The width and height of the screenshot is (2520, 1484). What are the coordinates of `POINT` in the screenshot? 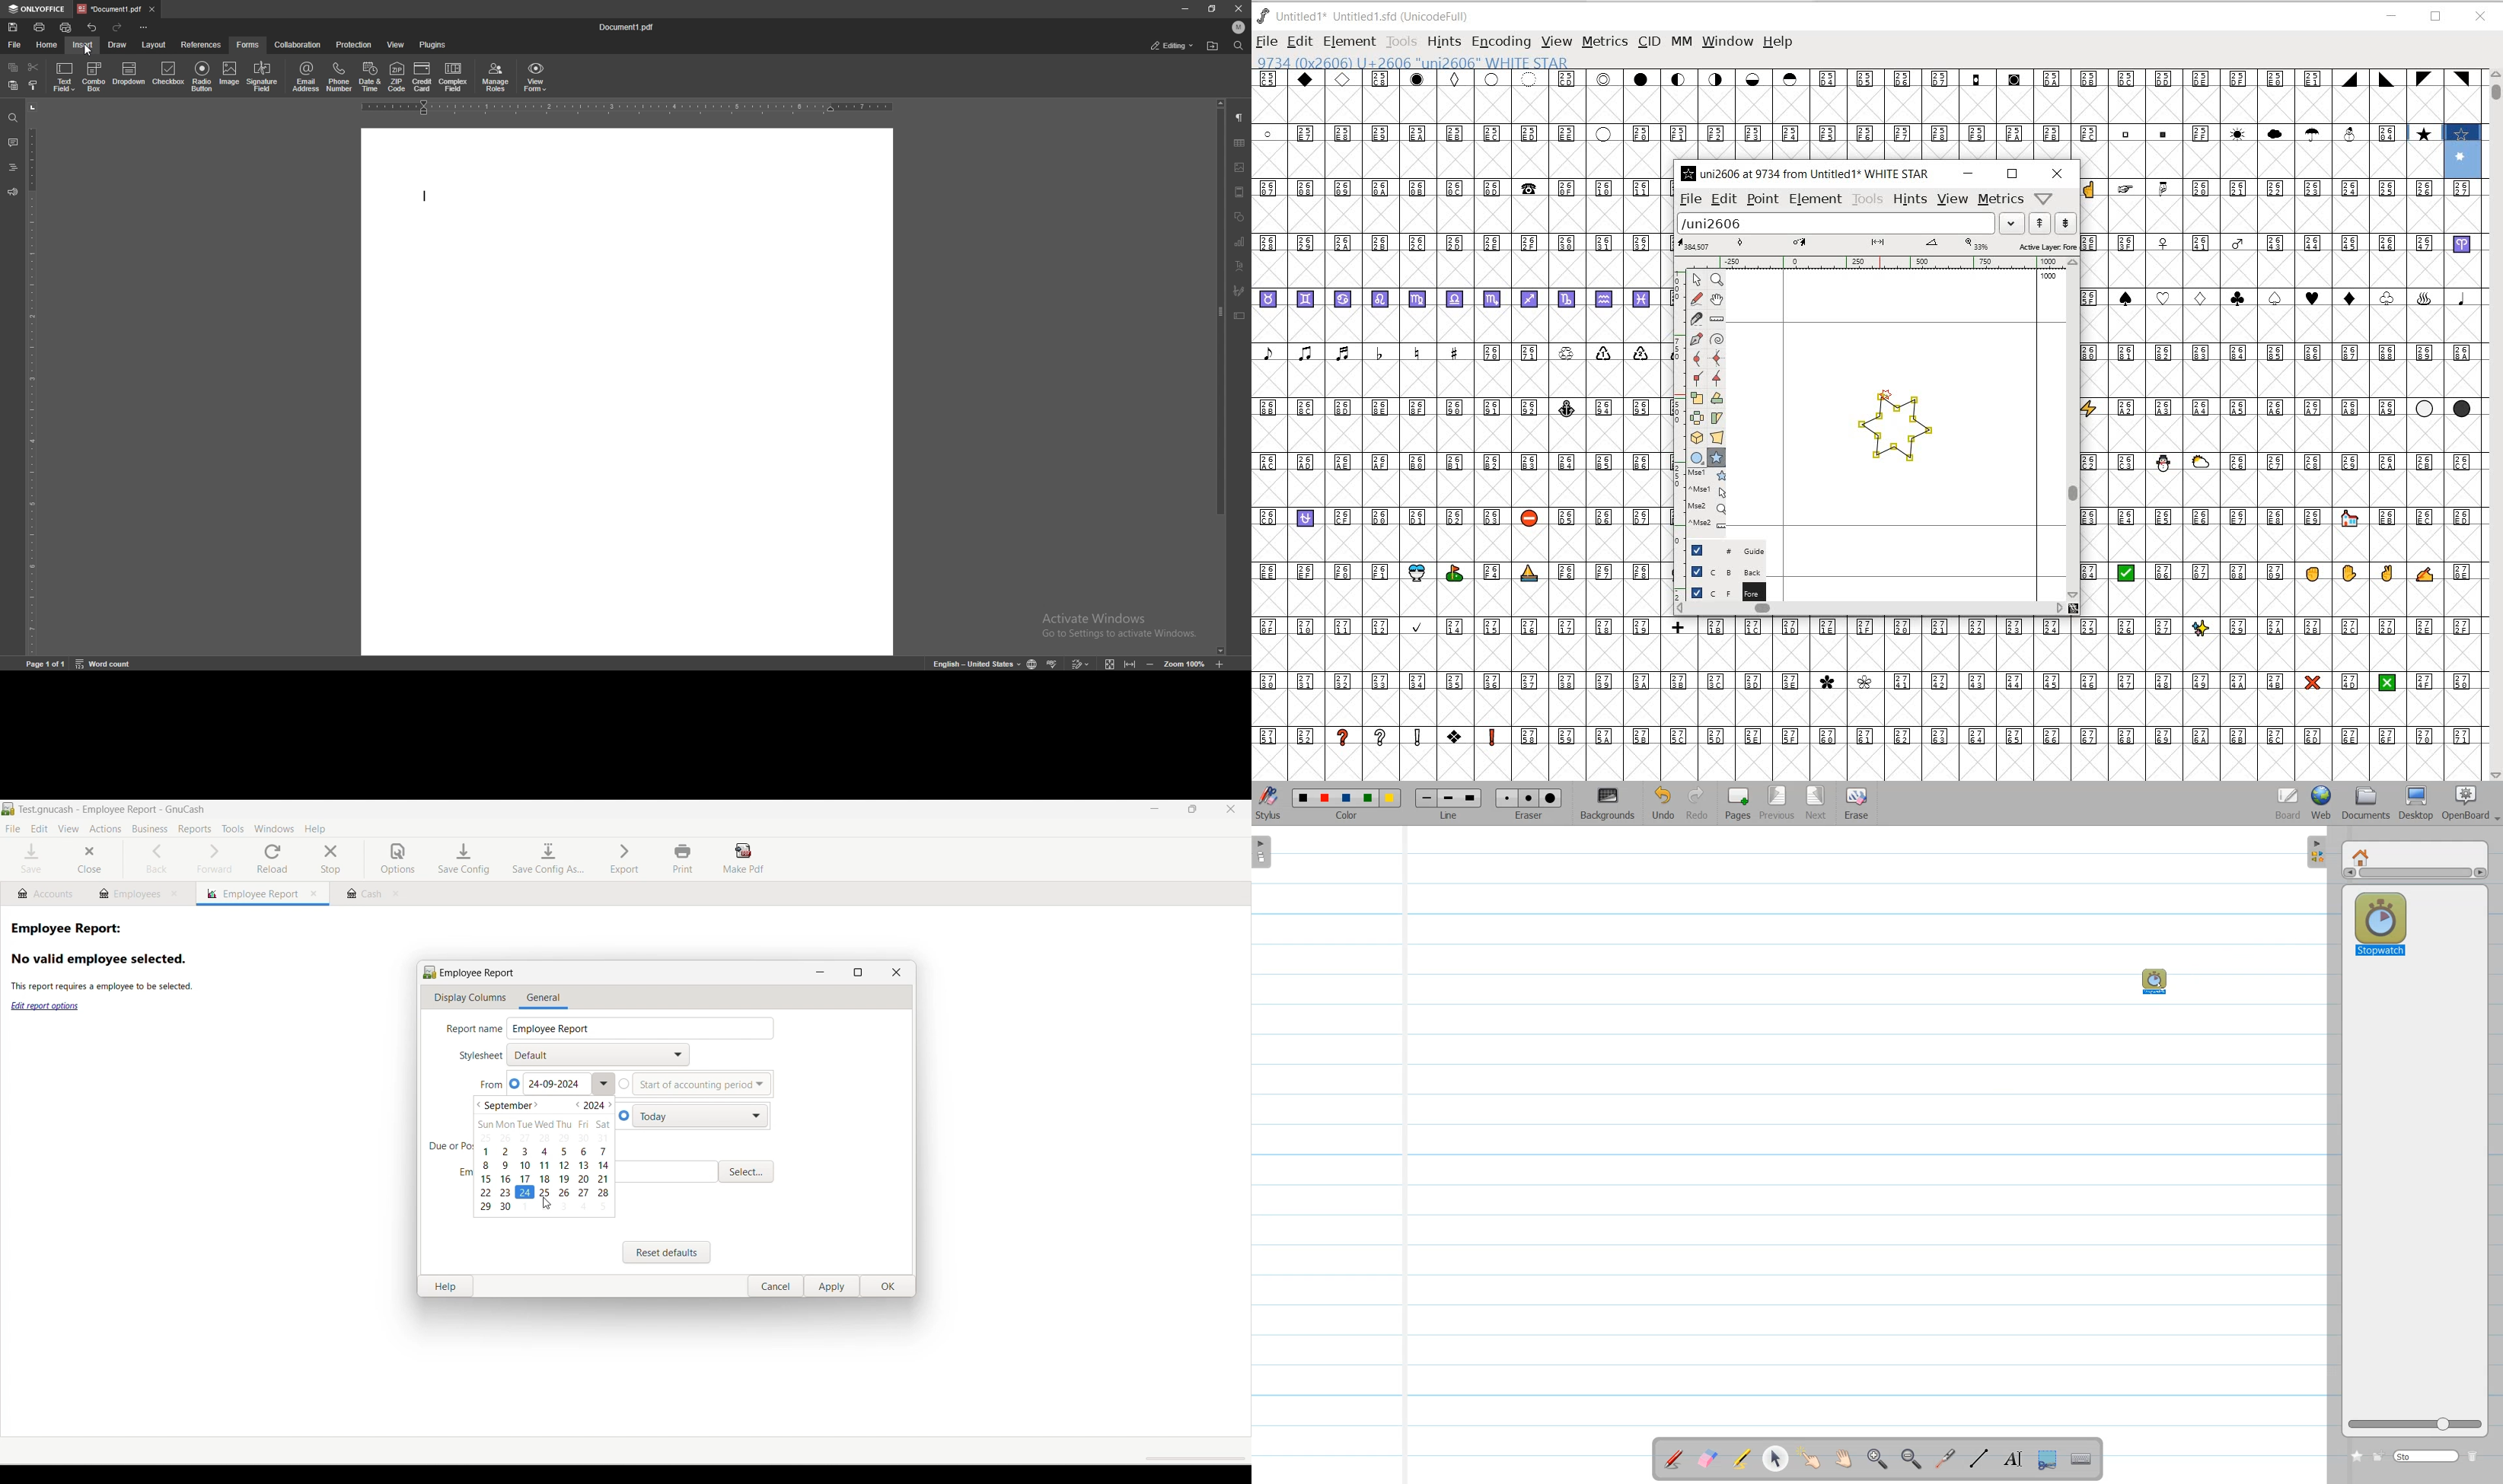 It's located at (1762, 199).